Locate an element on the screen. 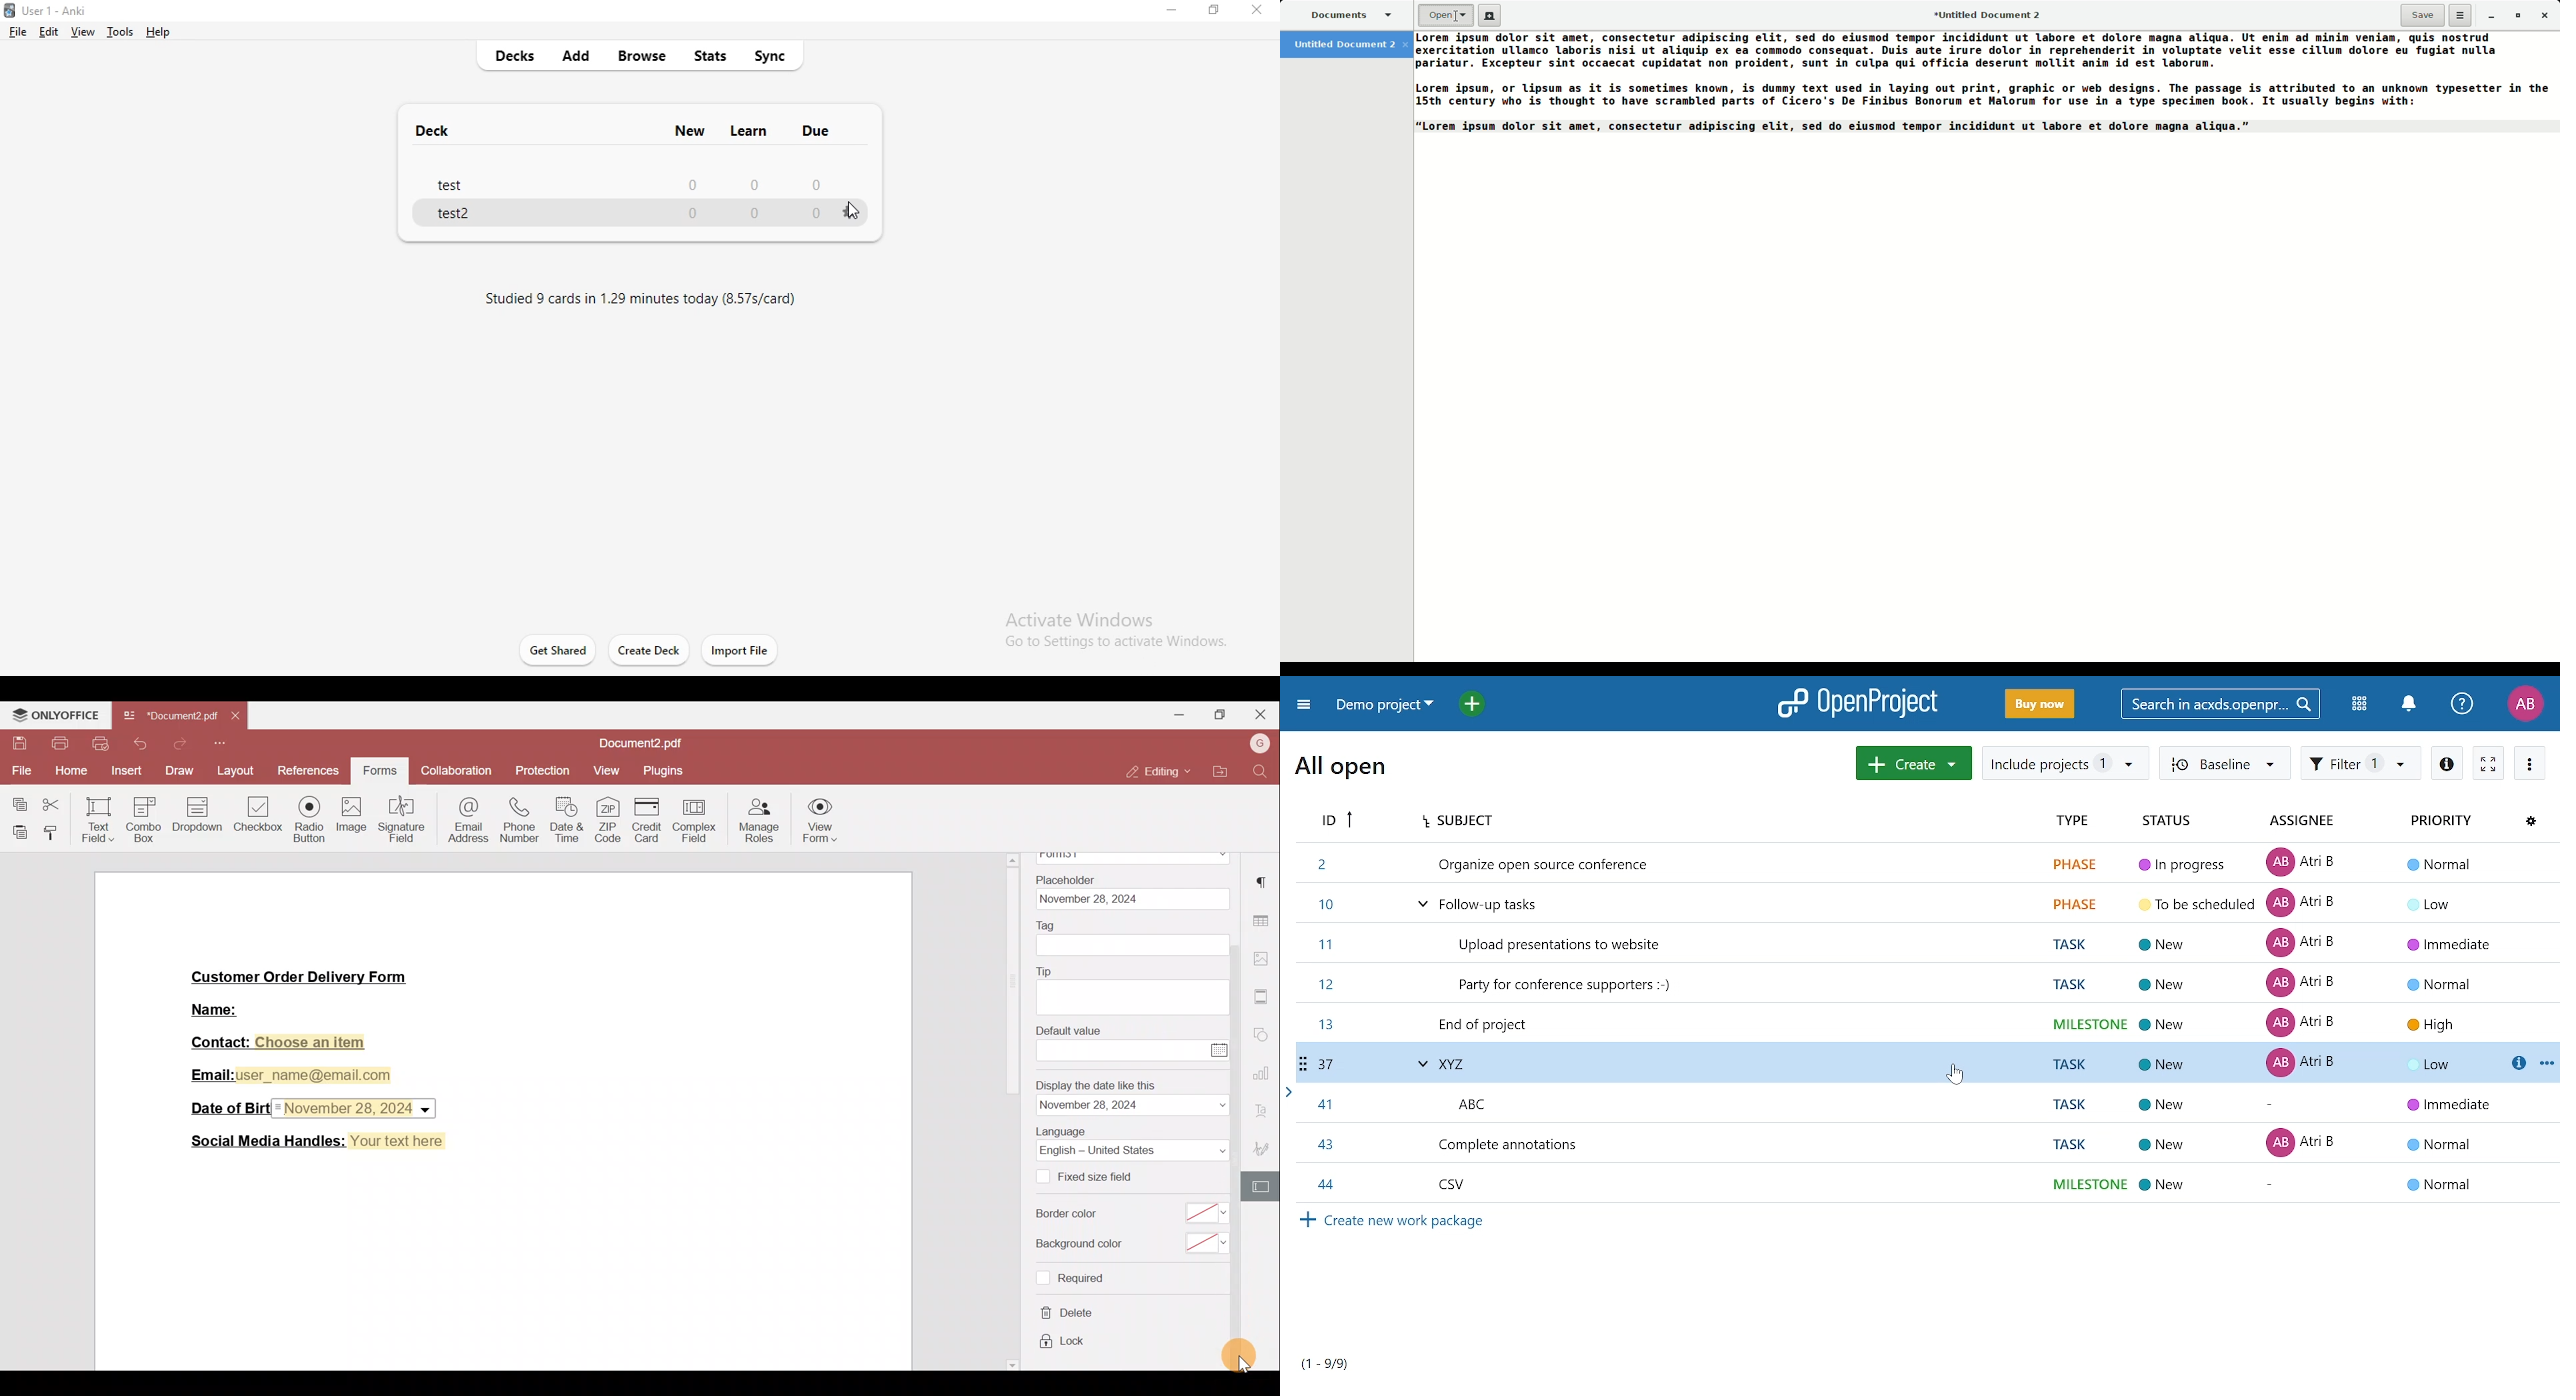  Document2.pdf is located at coordinates (169, 715).